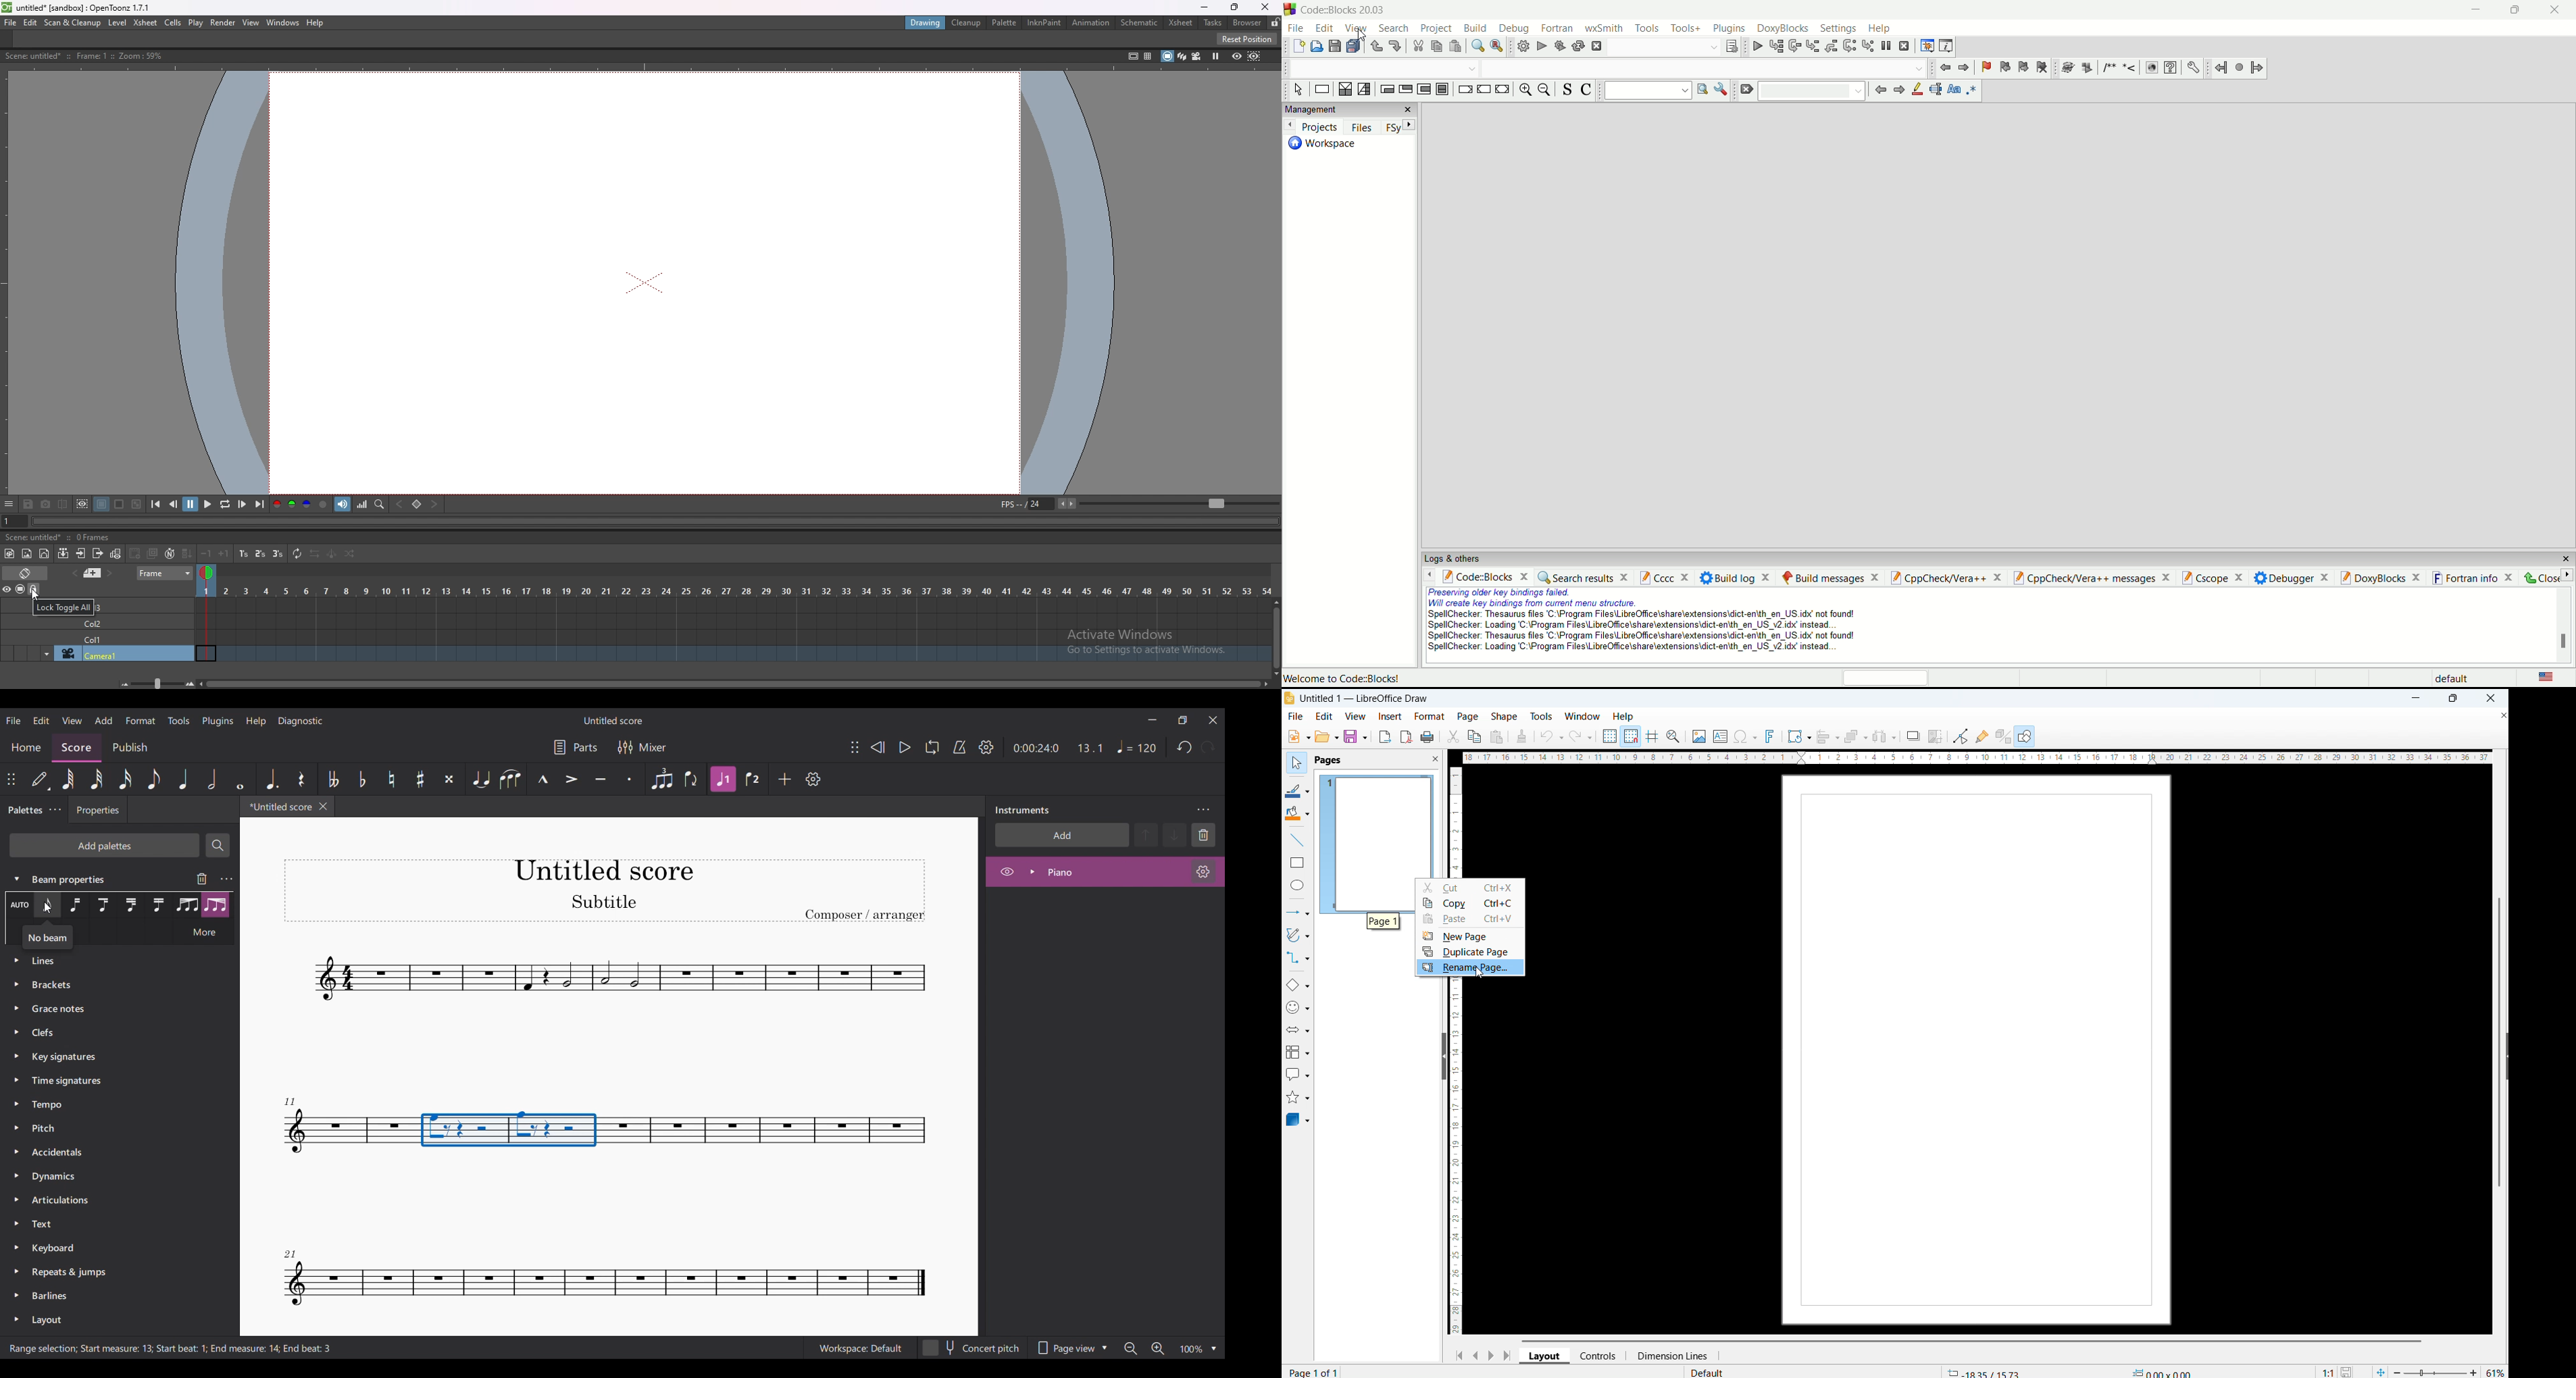 The width and height of the screenshot is (2576, 1400). Describe the element at coordinates (1662, 48) in the screenshot. I see `Search` at that location.